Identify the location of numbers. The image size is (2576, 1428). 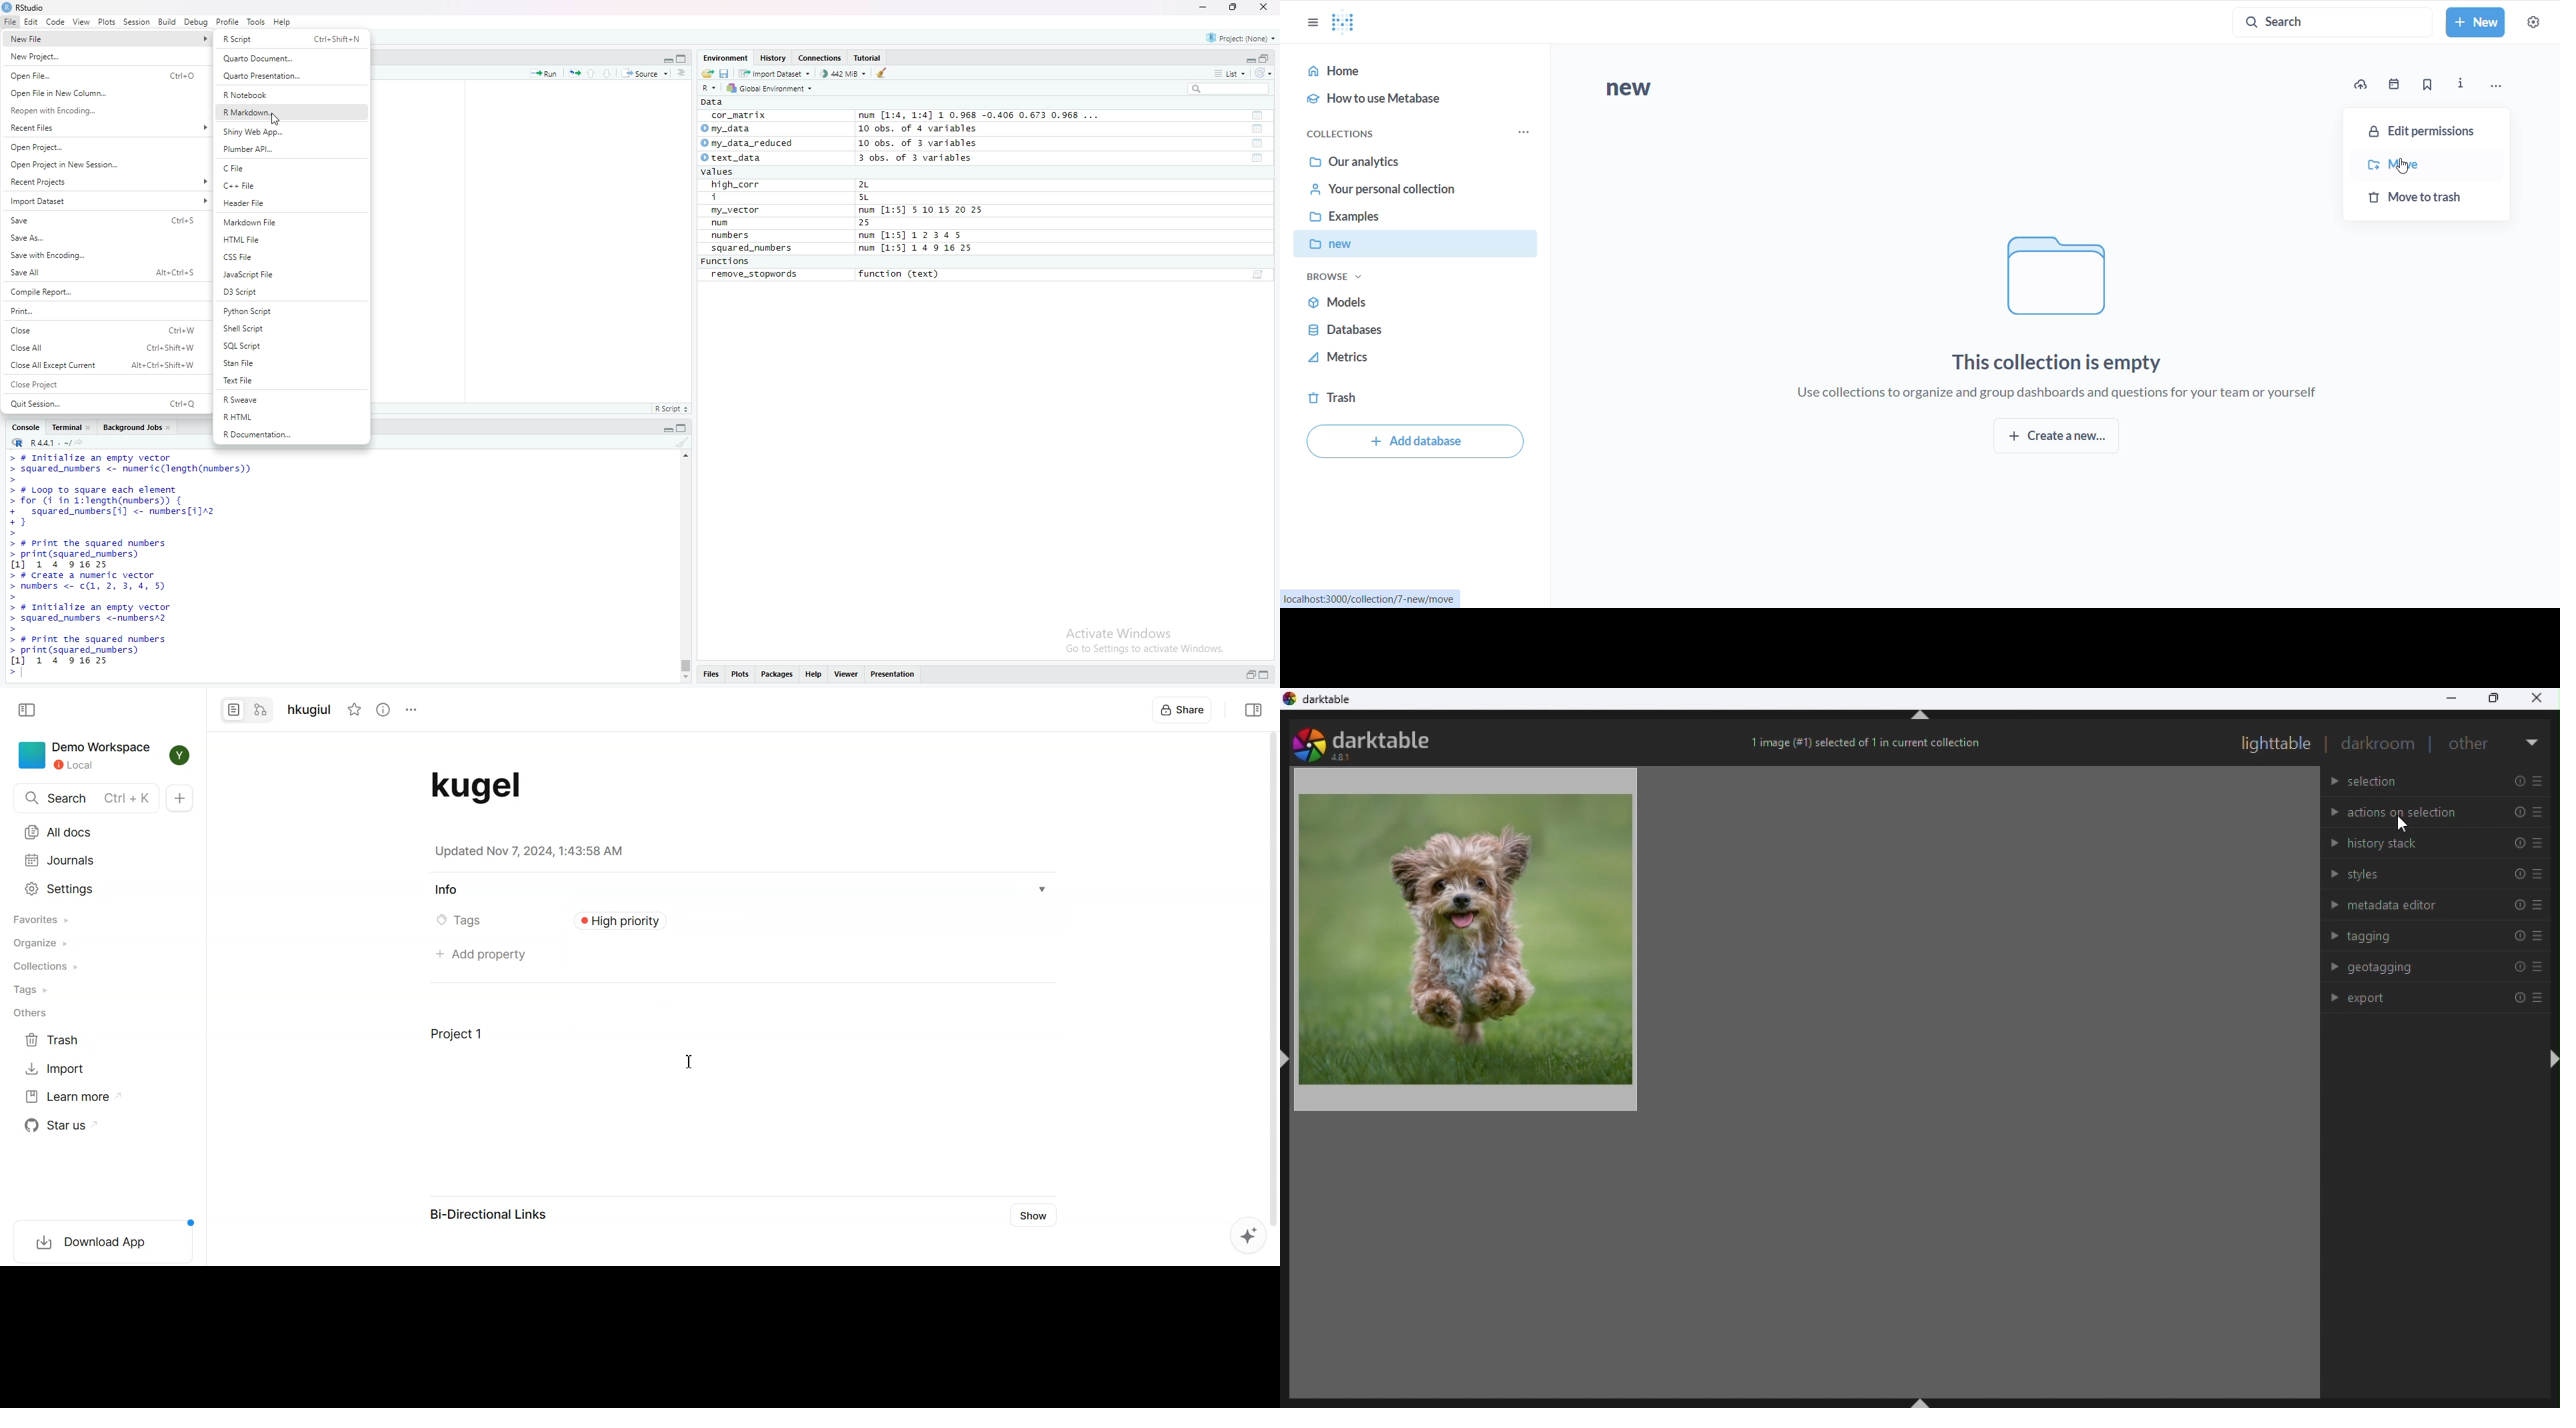
(734, 236).